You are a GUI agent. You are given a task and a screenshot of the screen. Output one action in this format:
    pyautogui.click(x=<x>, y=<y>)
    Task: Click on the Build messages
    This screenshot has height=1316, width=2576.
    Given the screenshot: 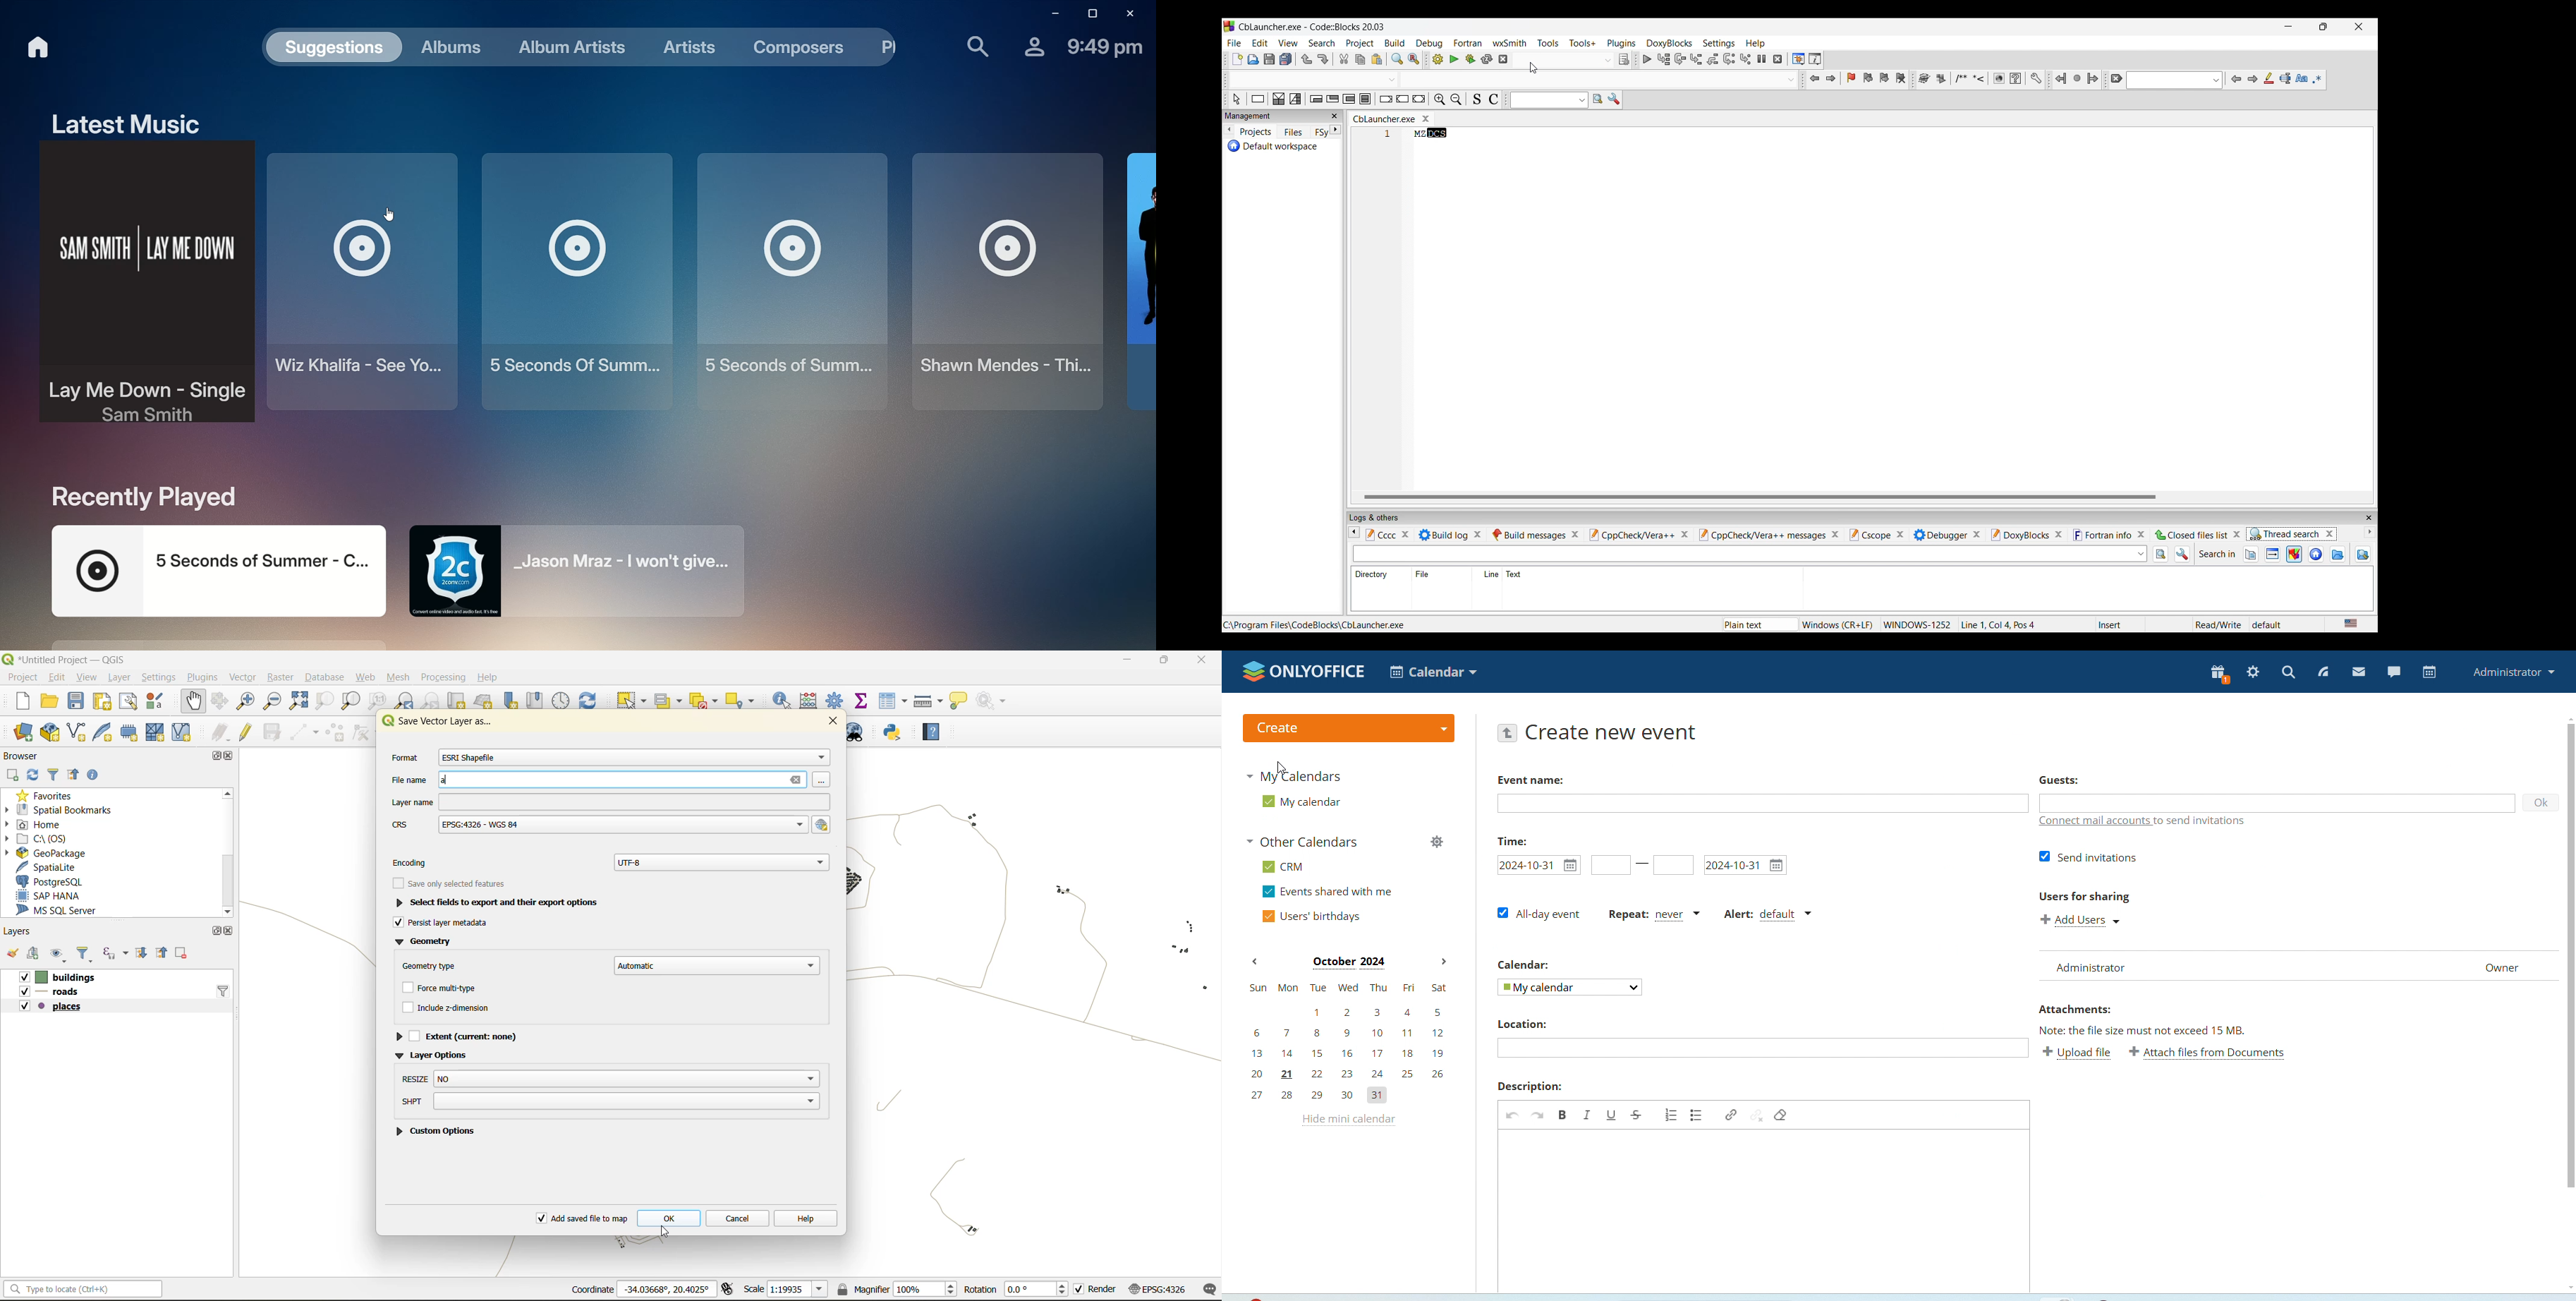 What is the action you would take?
    pyautogui.click(x=1528, y=535)
    